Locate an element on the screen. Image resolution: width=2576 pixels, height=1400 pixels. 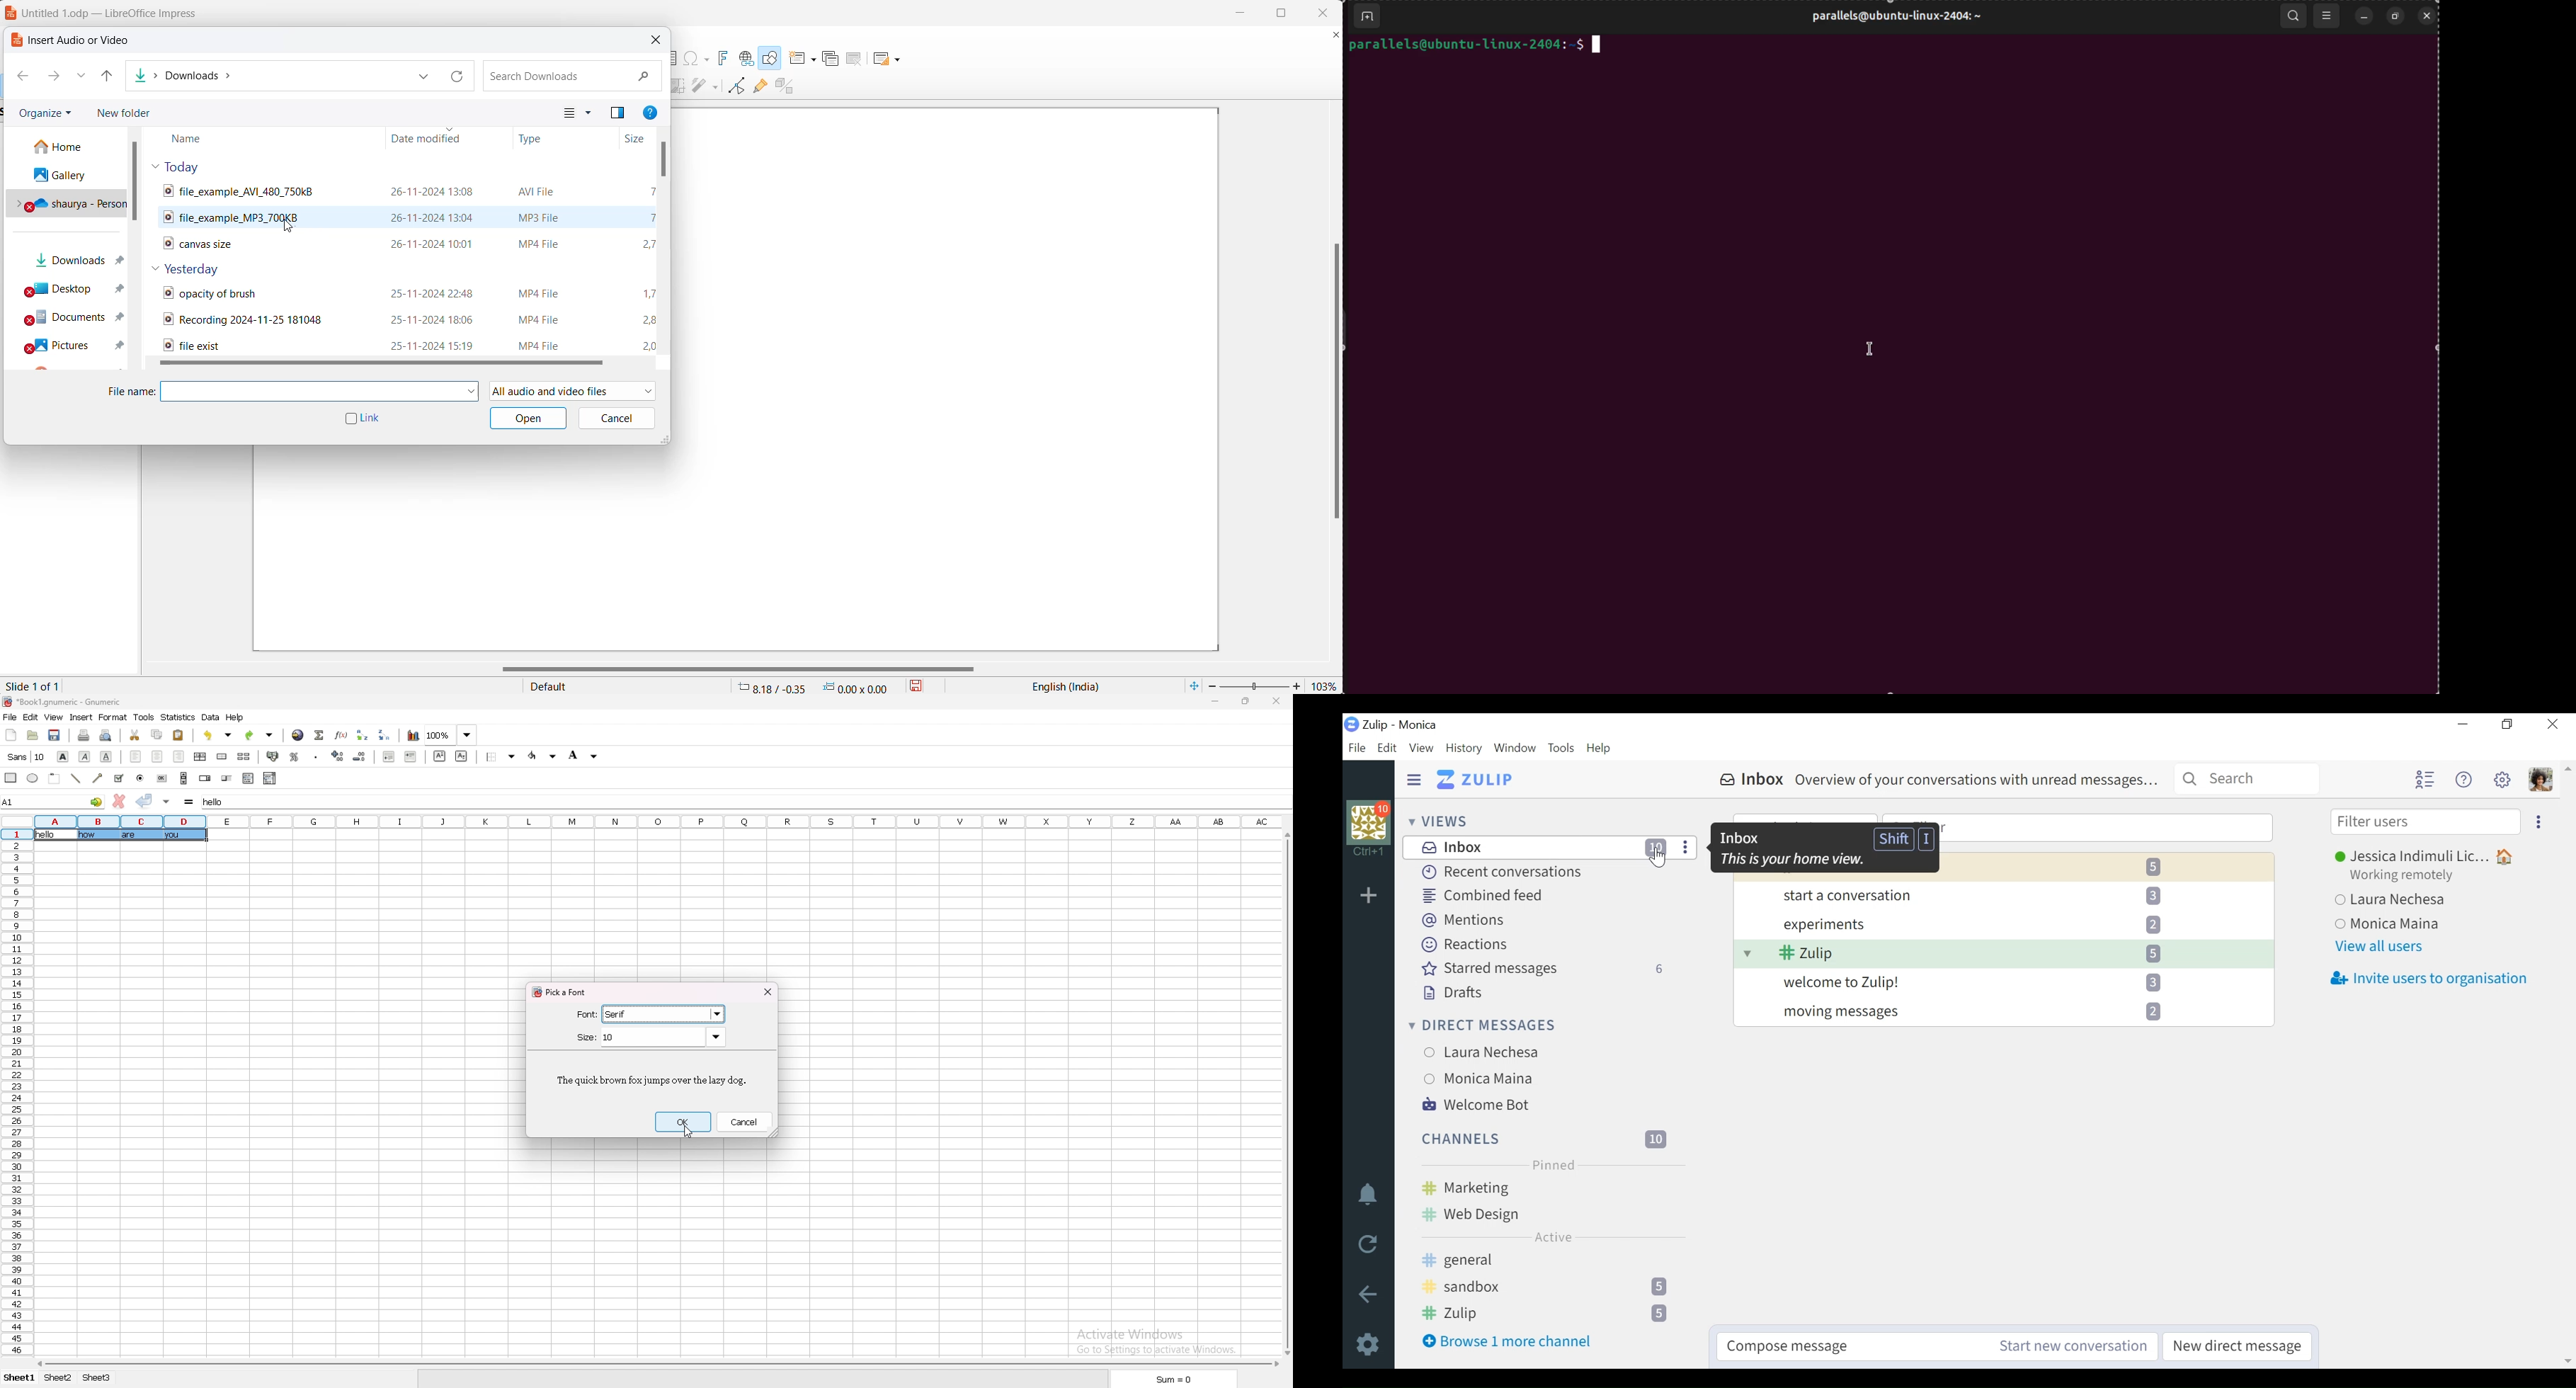
more options is located at coordinates (591, 113).